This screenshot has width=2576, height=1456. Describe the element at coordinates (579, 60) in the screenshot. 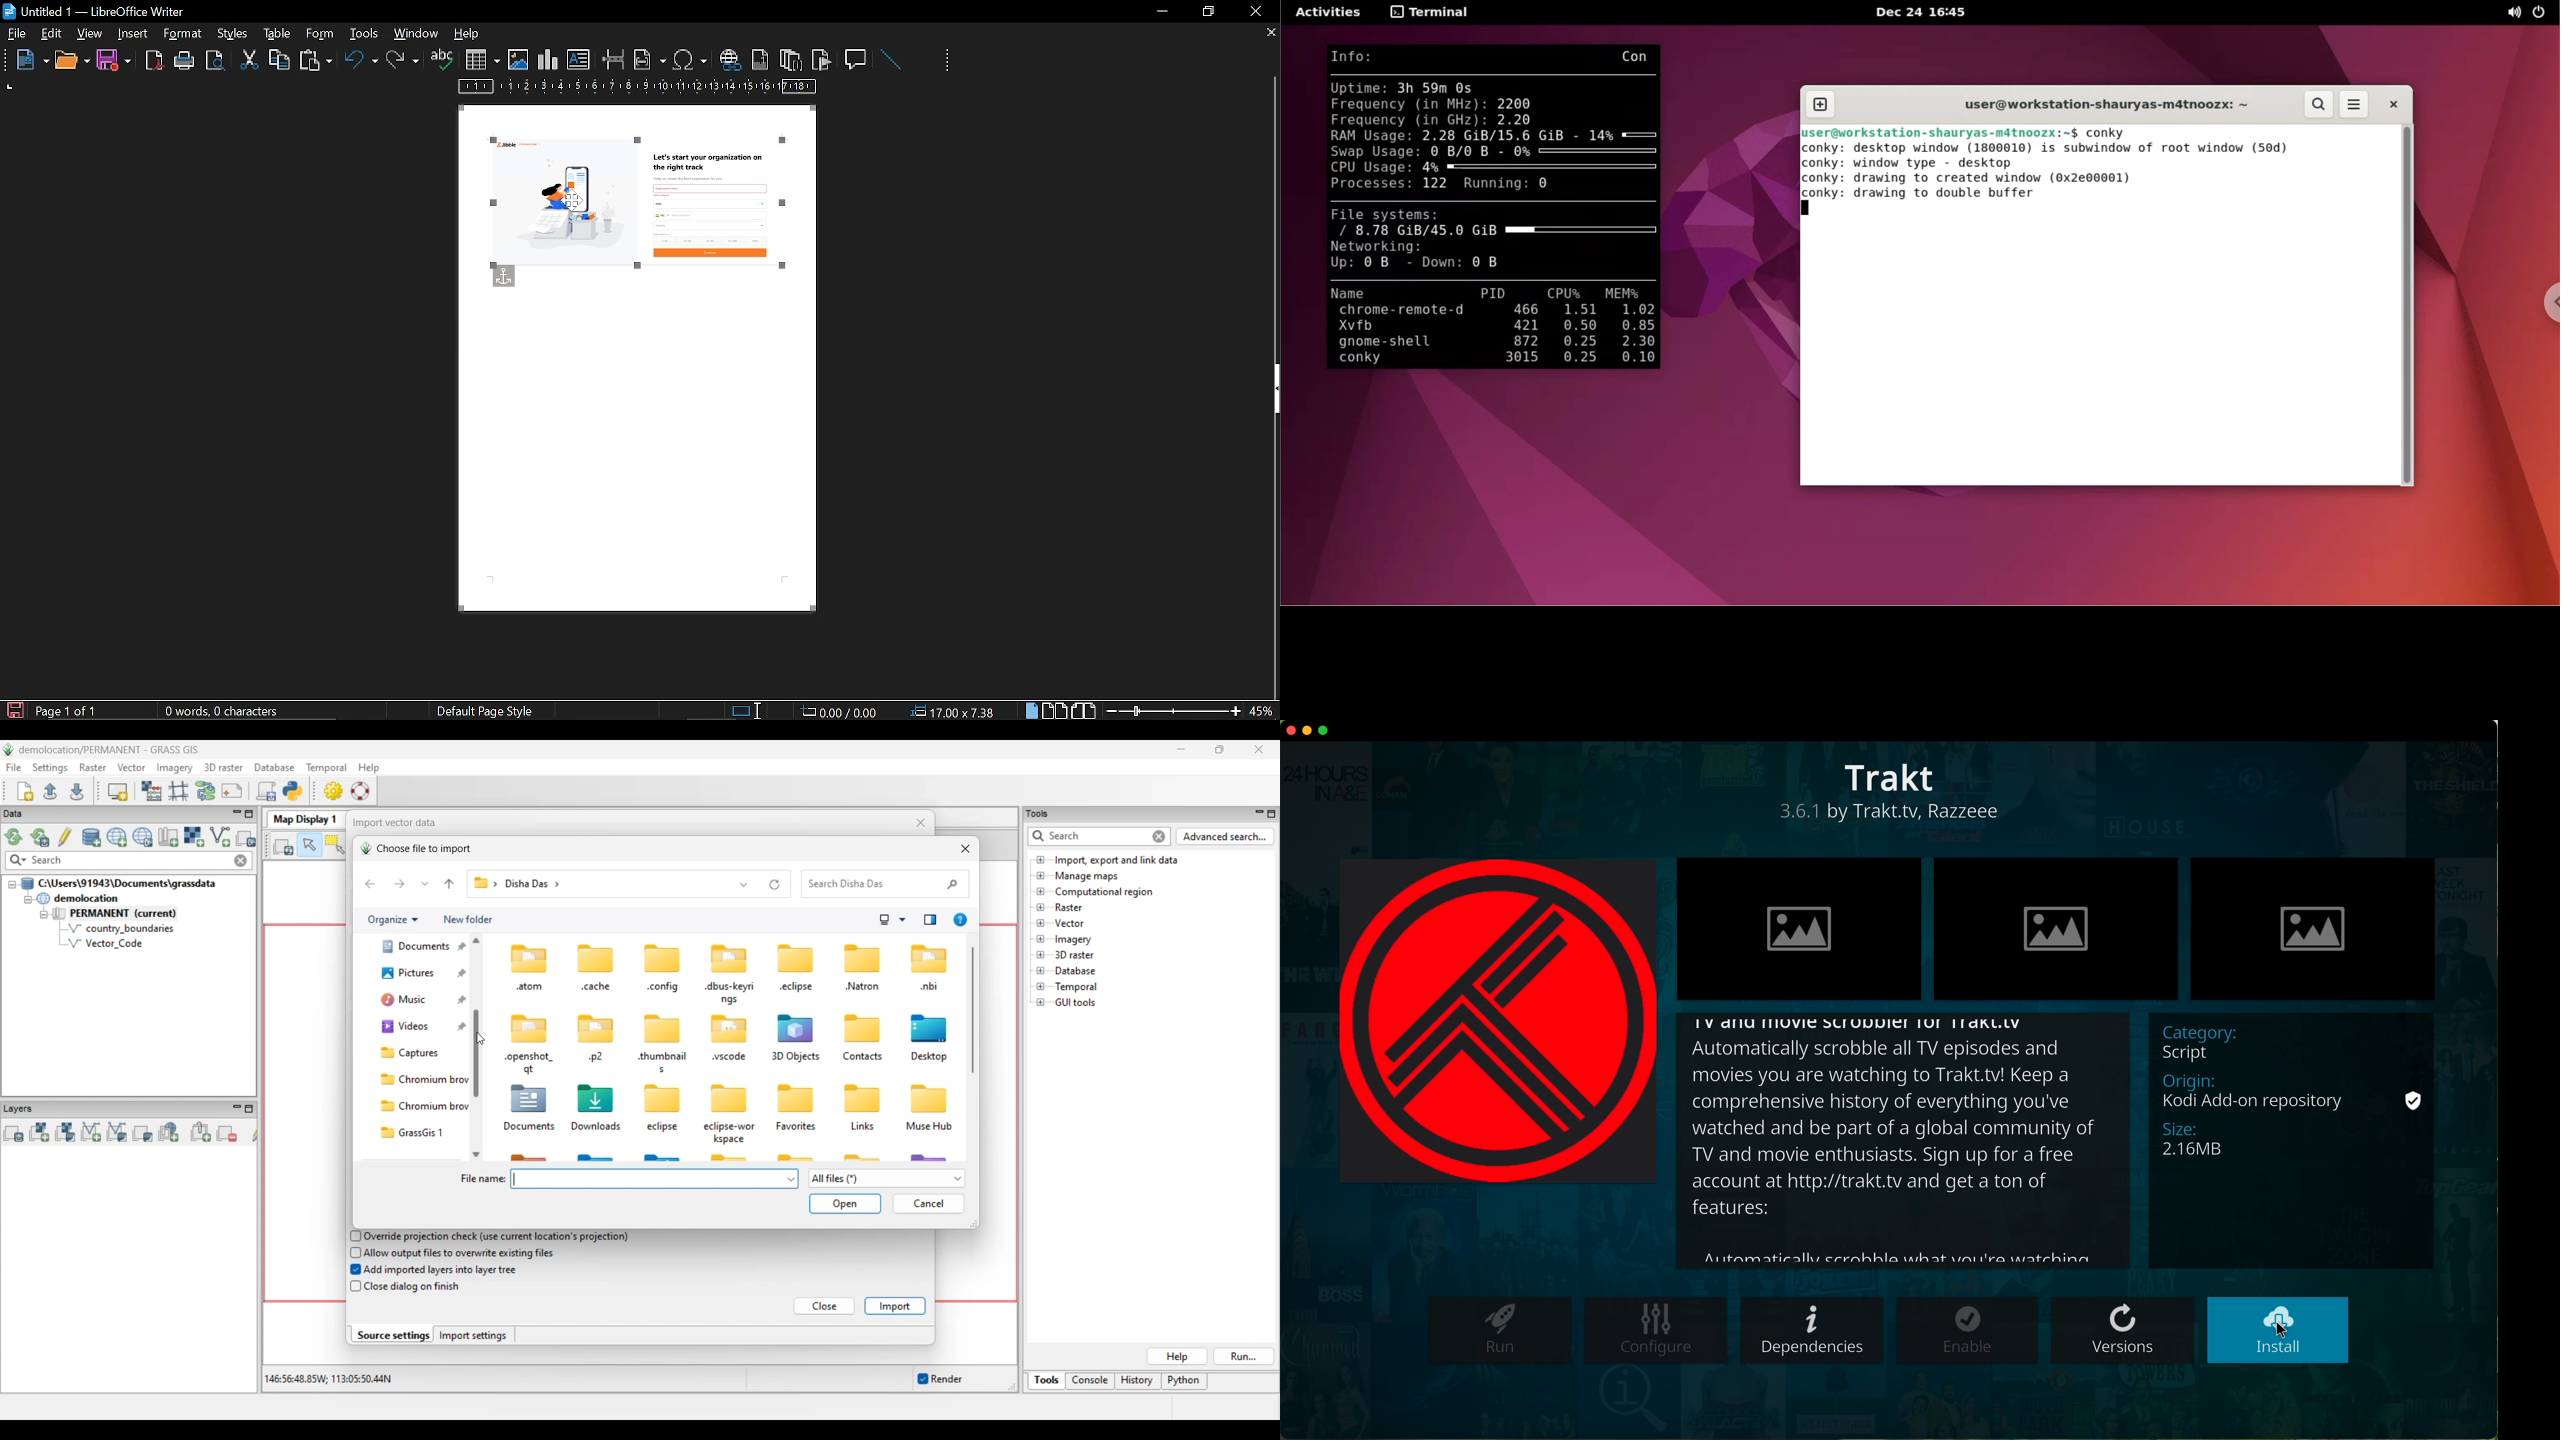

I see `insert text` at that location.